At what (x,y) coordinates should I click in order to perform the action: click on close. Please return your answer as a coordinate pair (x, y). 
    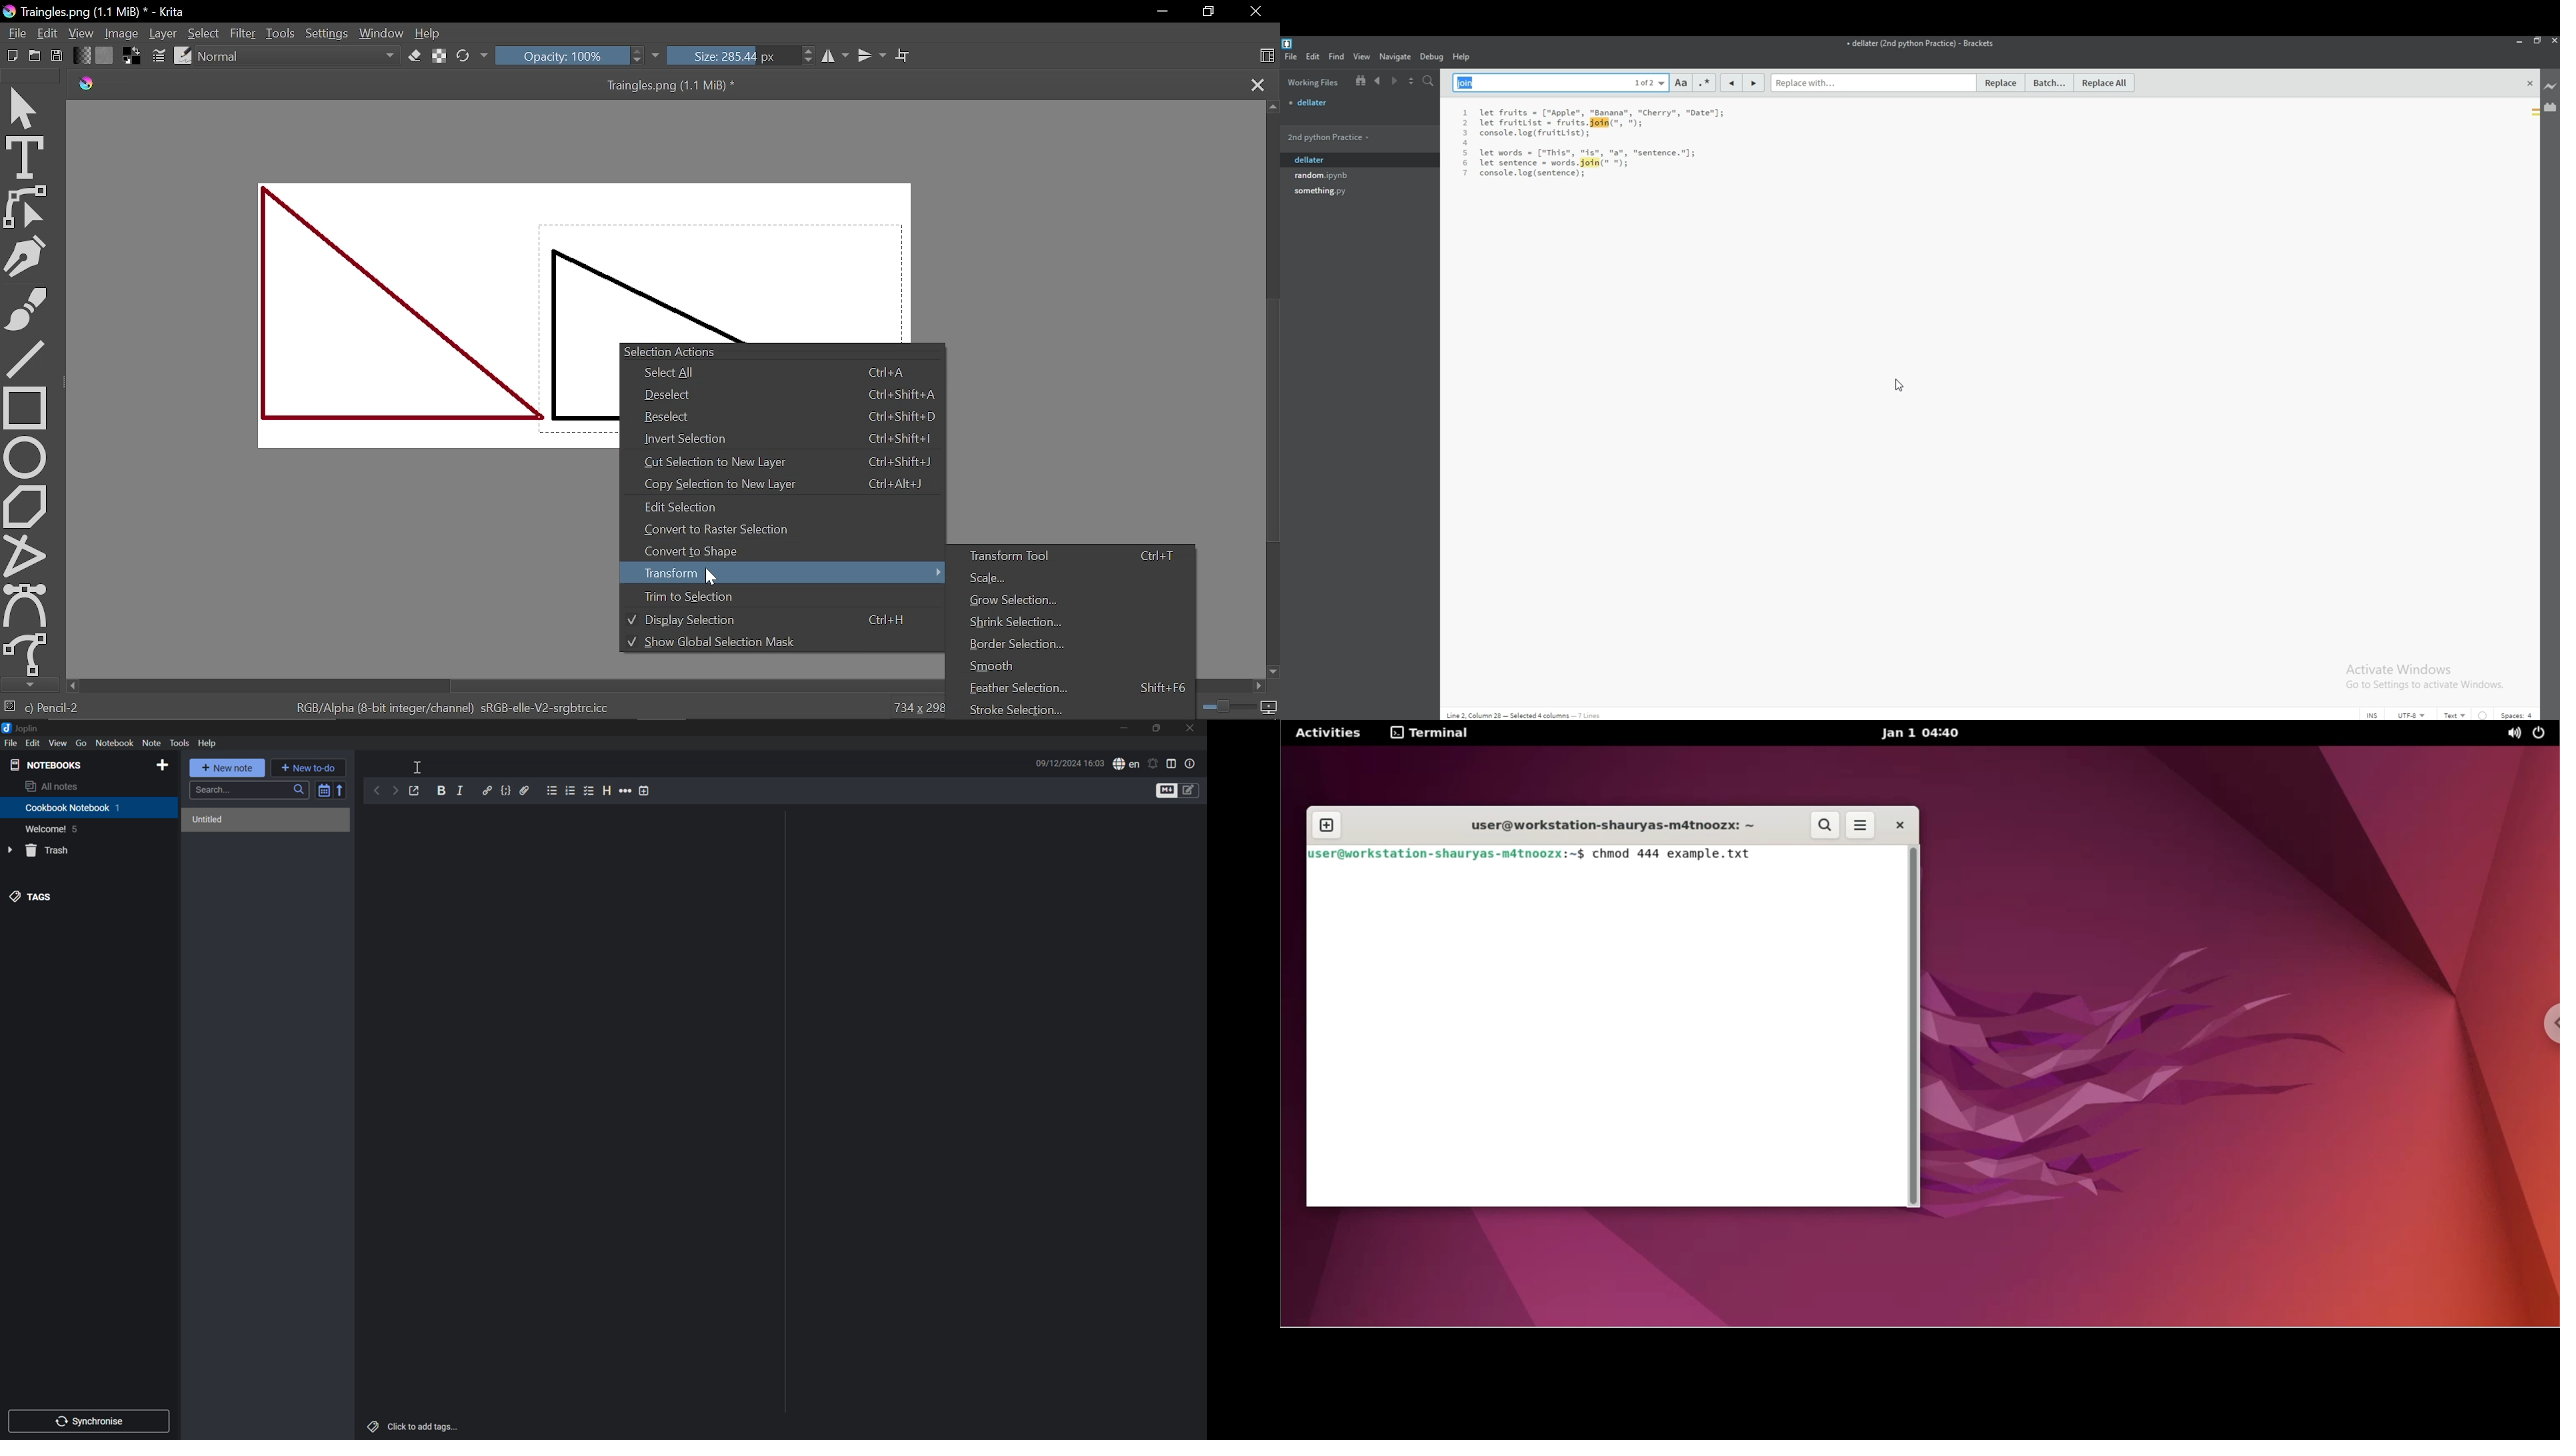
    Looking at the image, I should click on (2552, 41).